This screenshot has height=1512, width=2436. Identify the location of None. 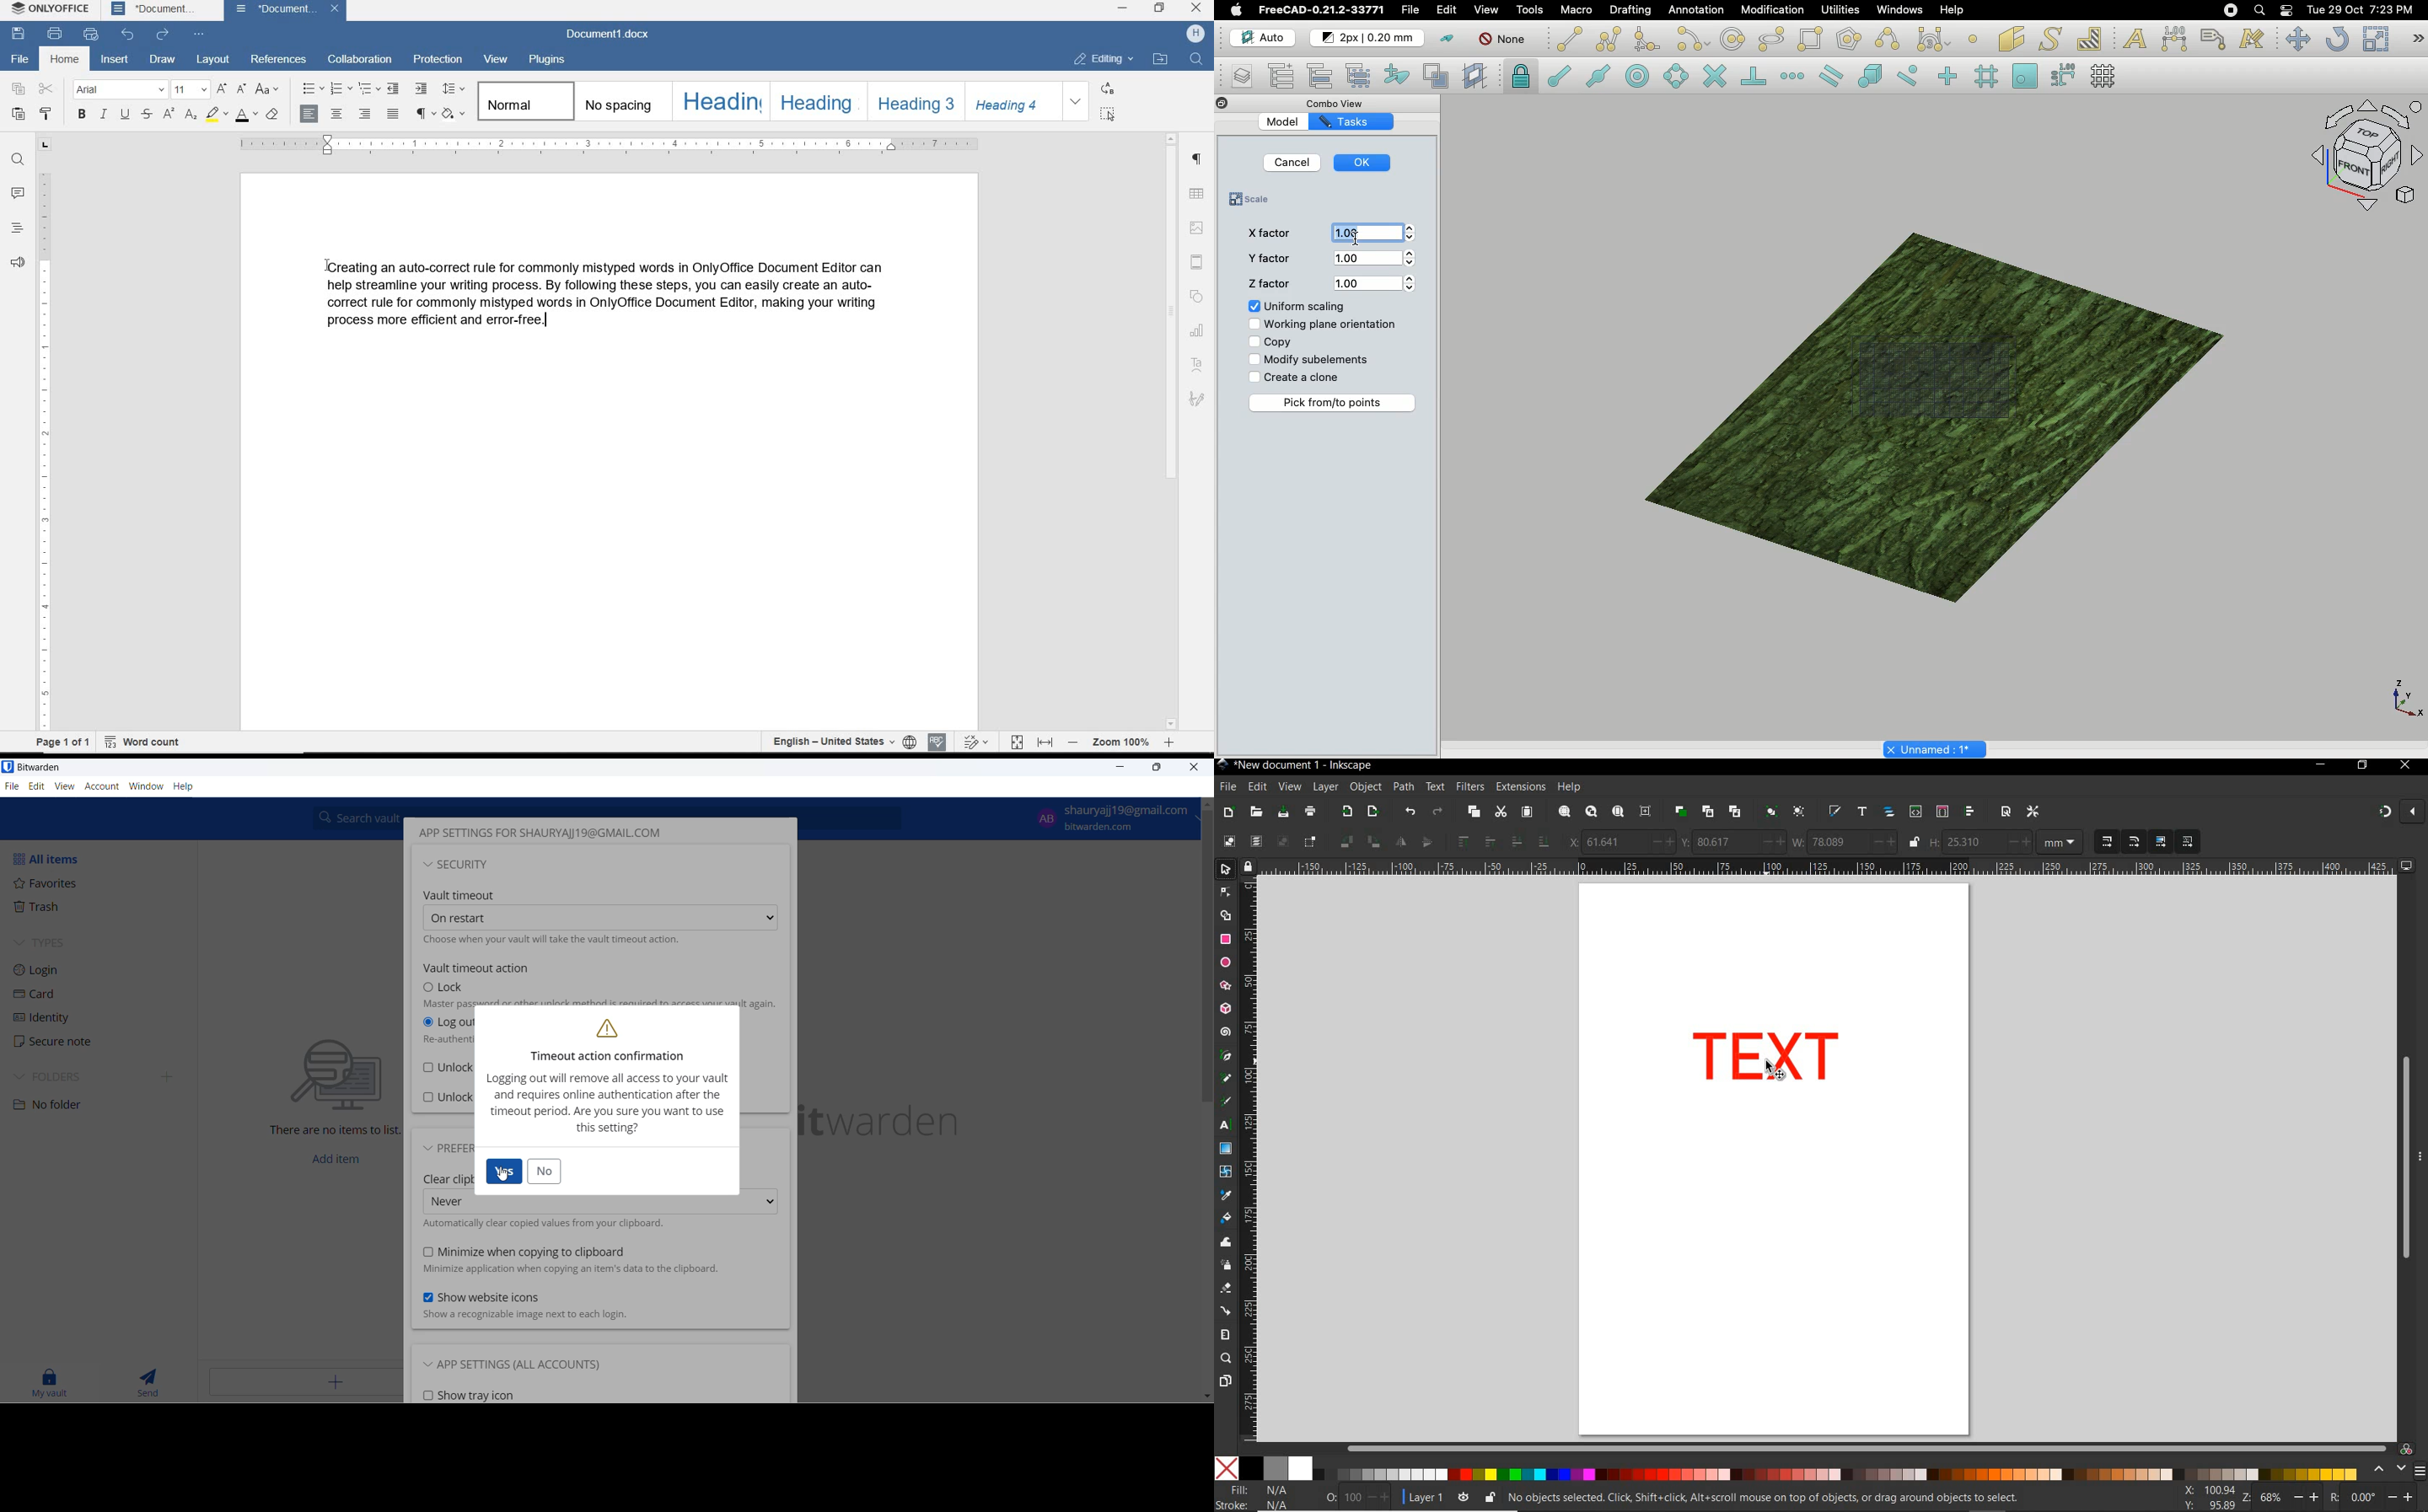
(1501, 40).